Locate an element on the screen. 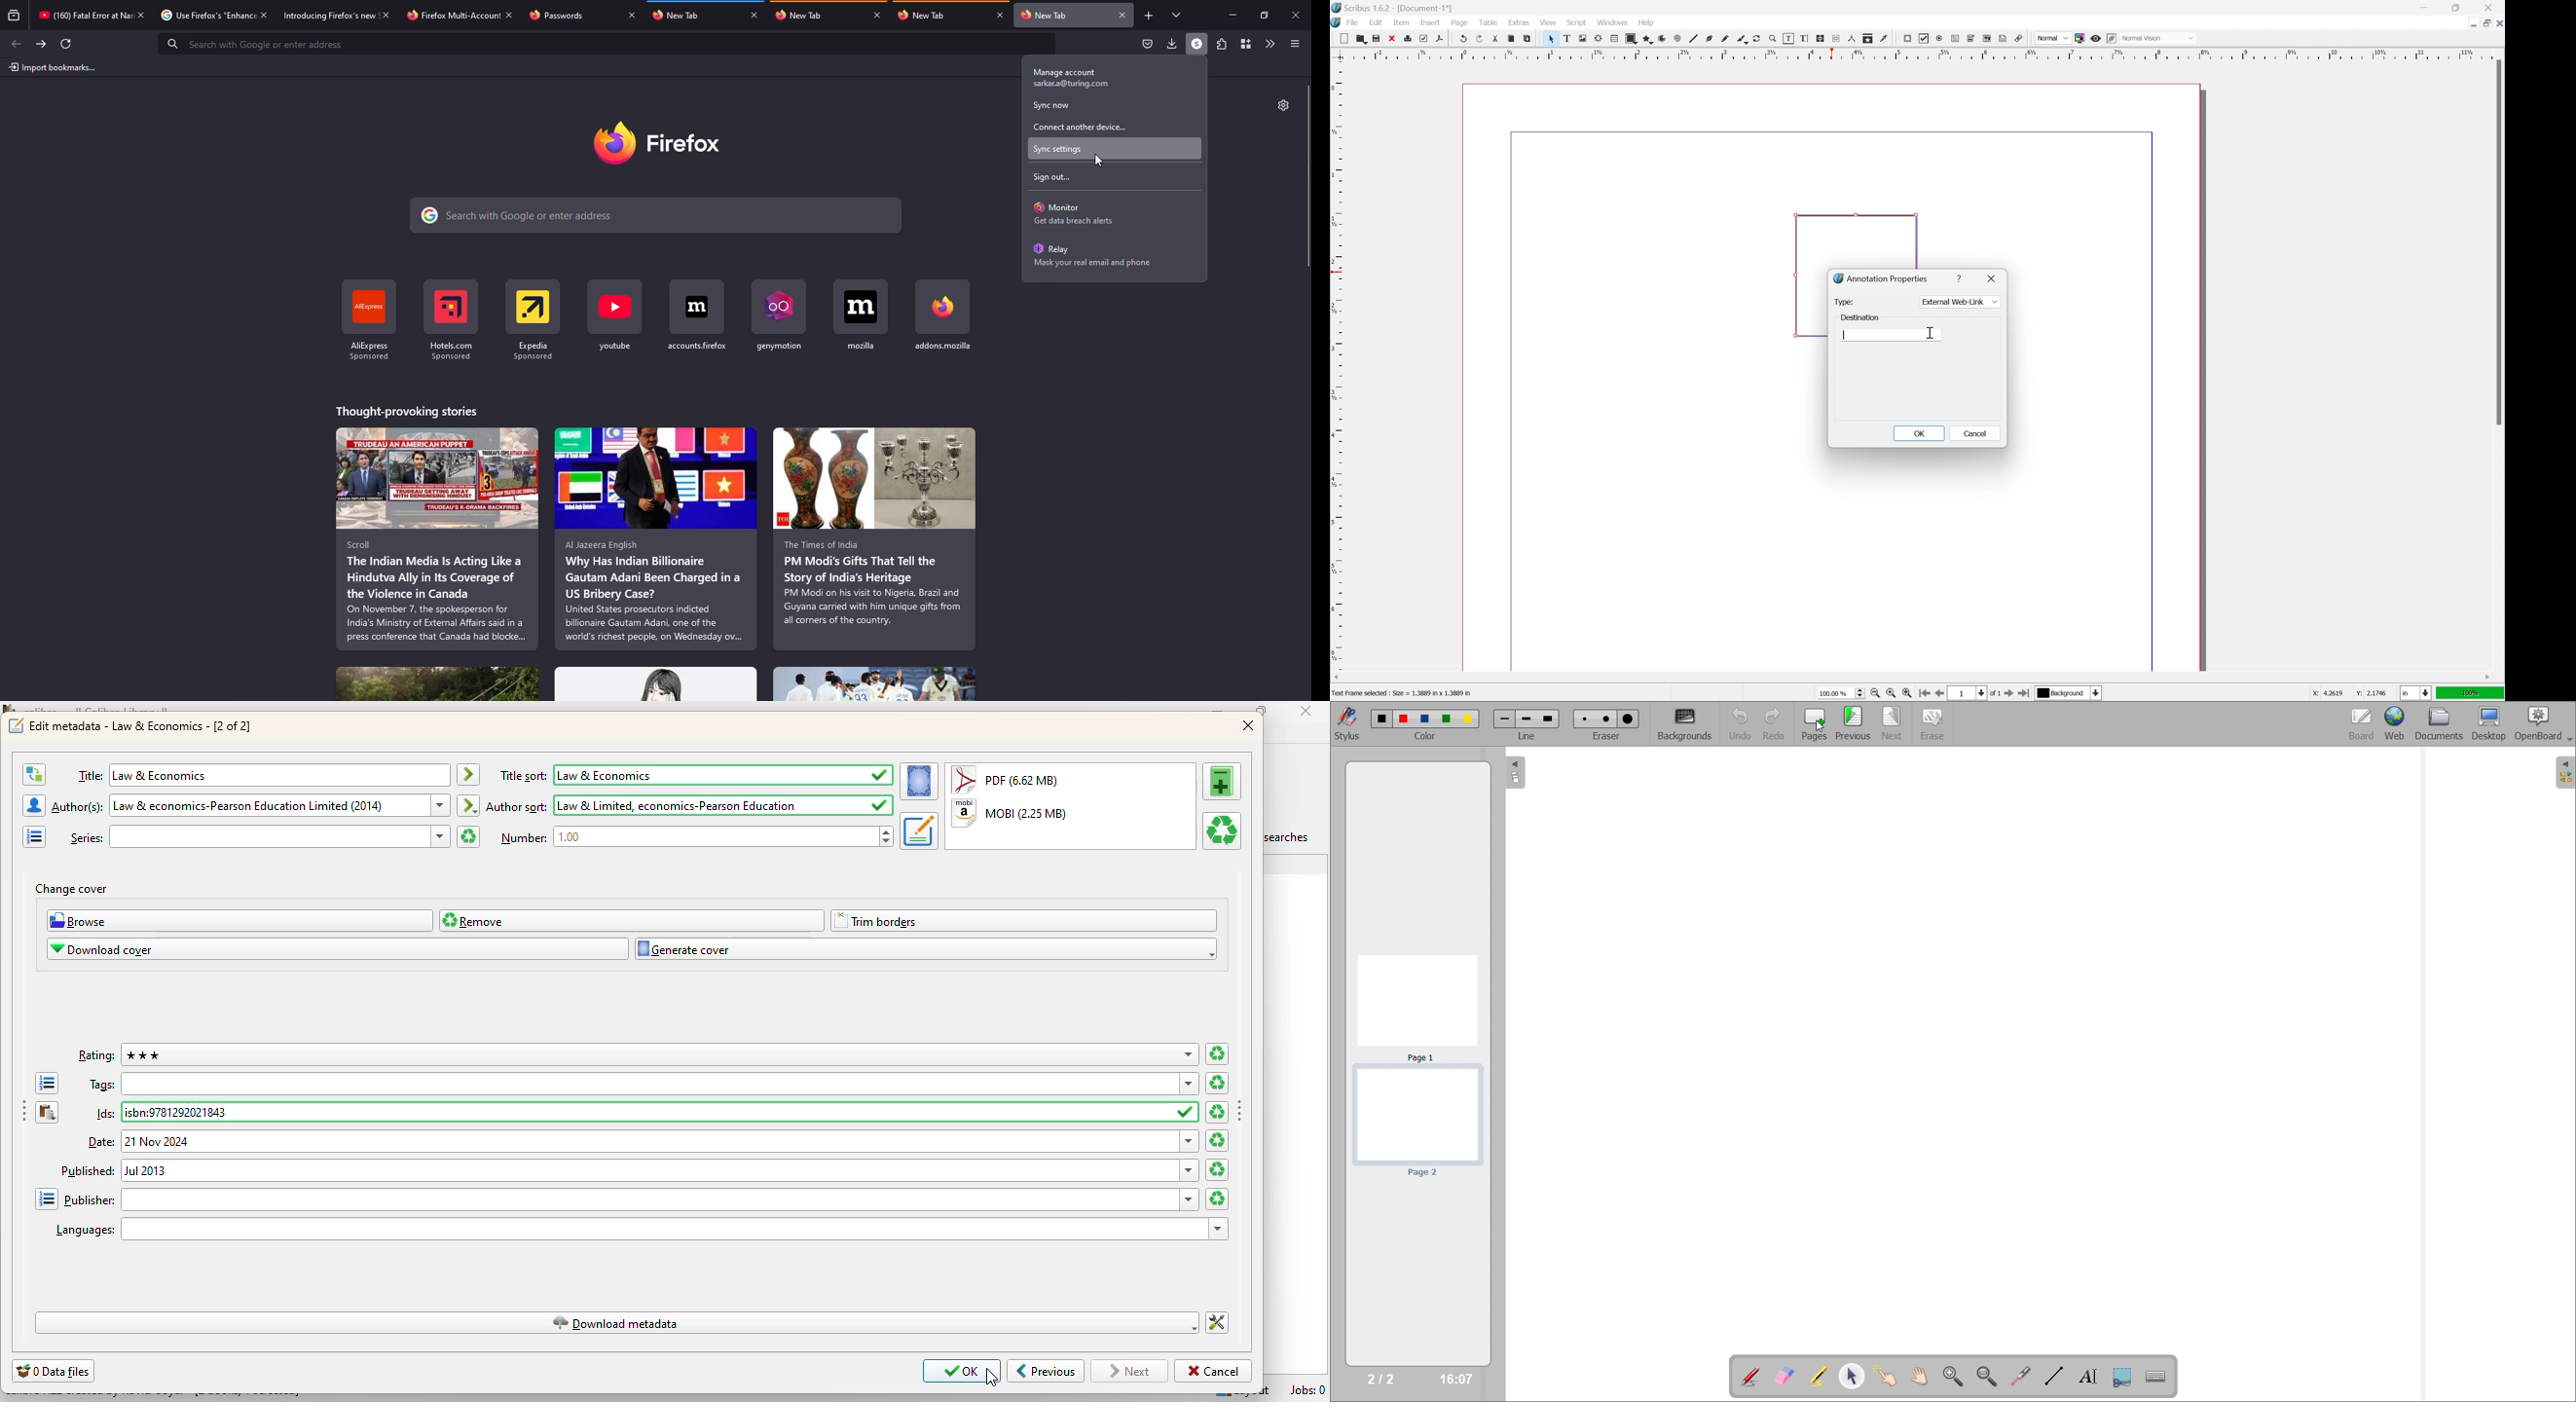  pdf checkbox is located at coordinates (1925, 39).